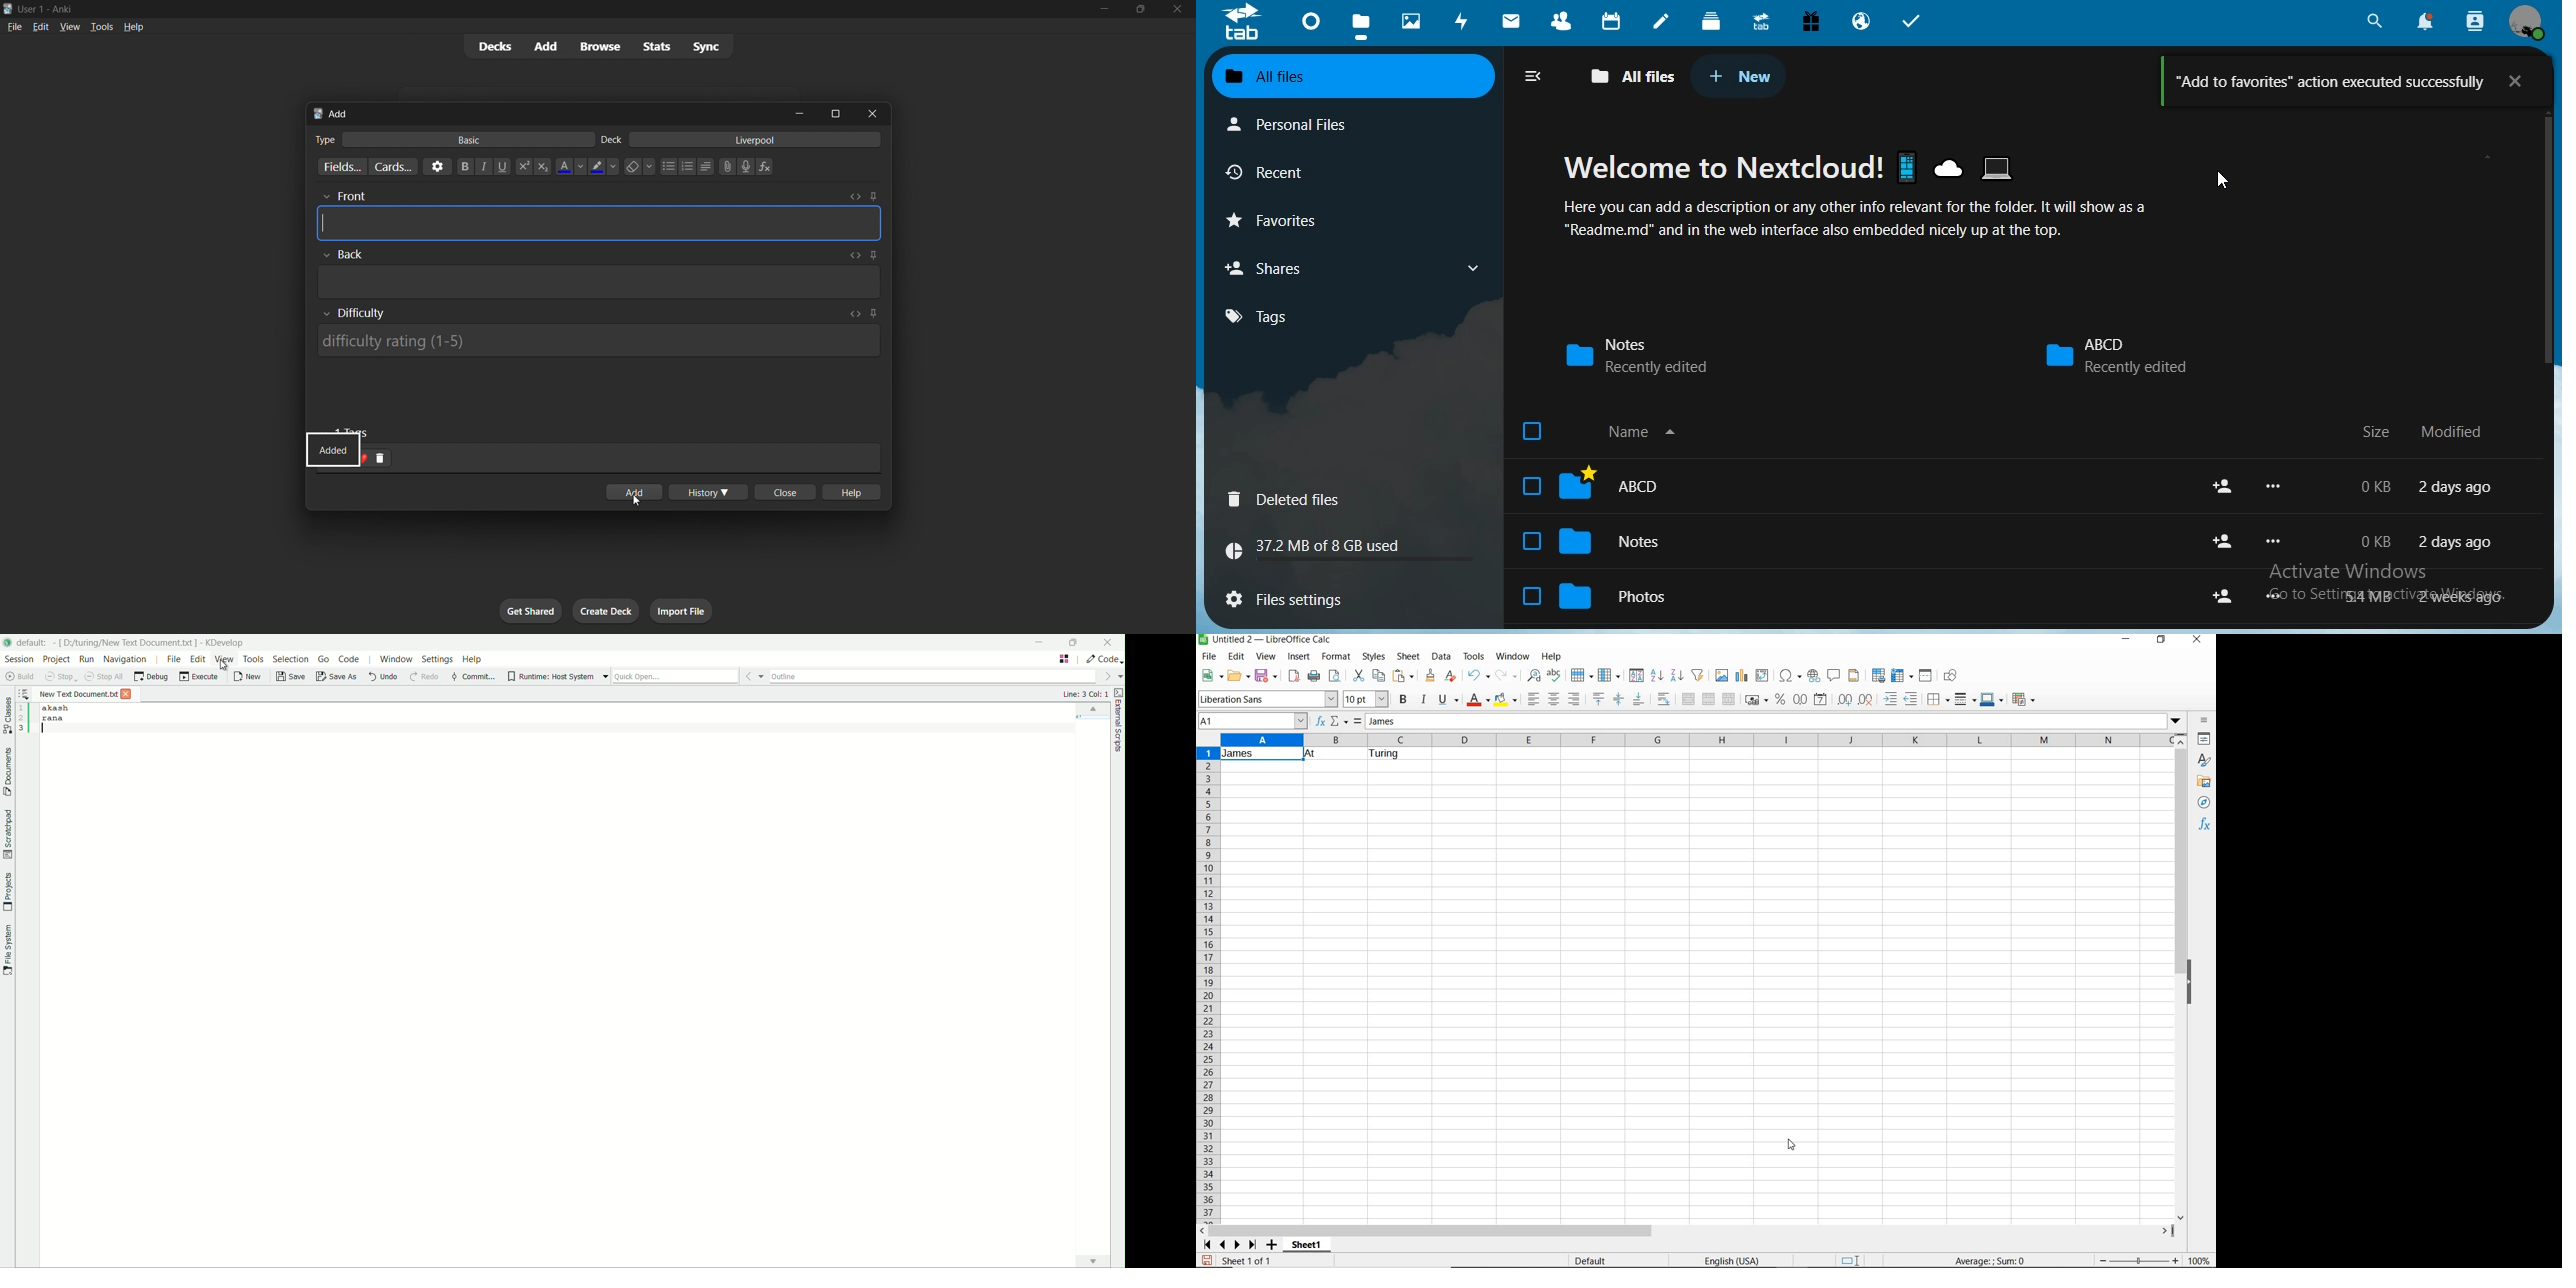  What do you see at coordinates (1688, 700) in the screenshot?
I see `merge and center or unmerge cells` at bounding box center [1688, 700].